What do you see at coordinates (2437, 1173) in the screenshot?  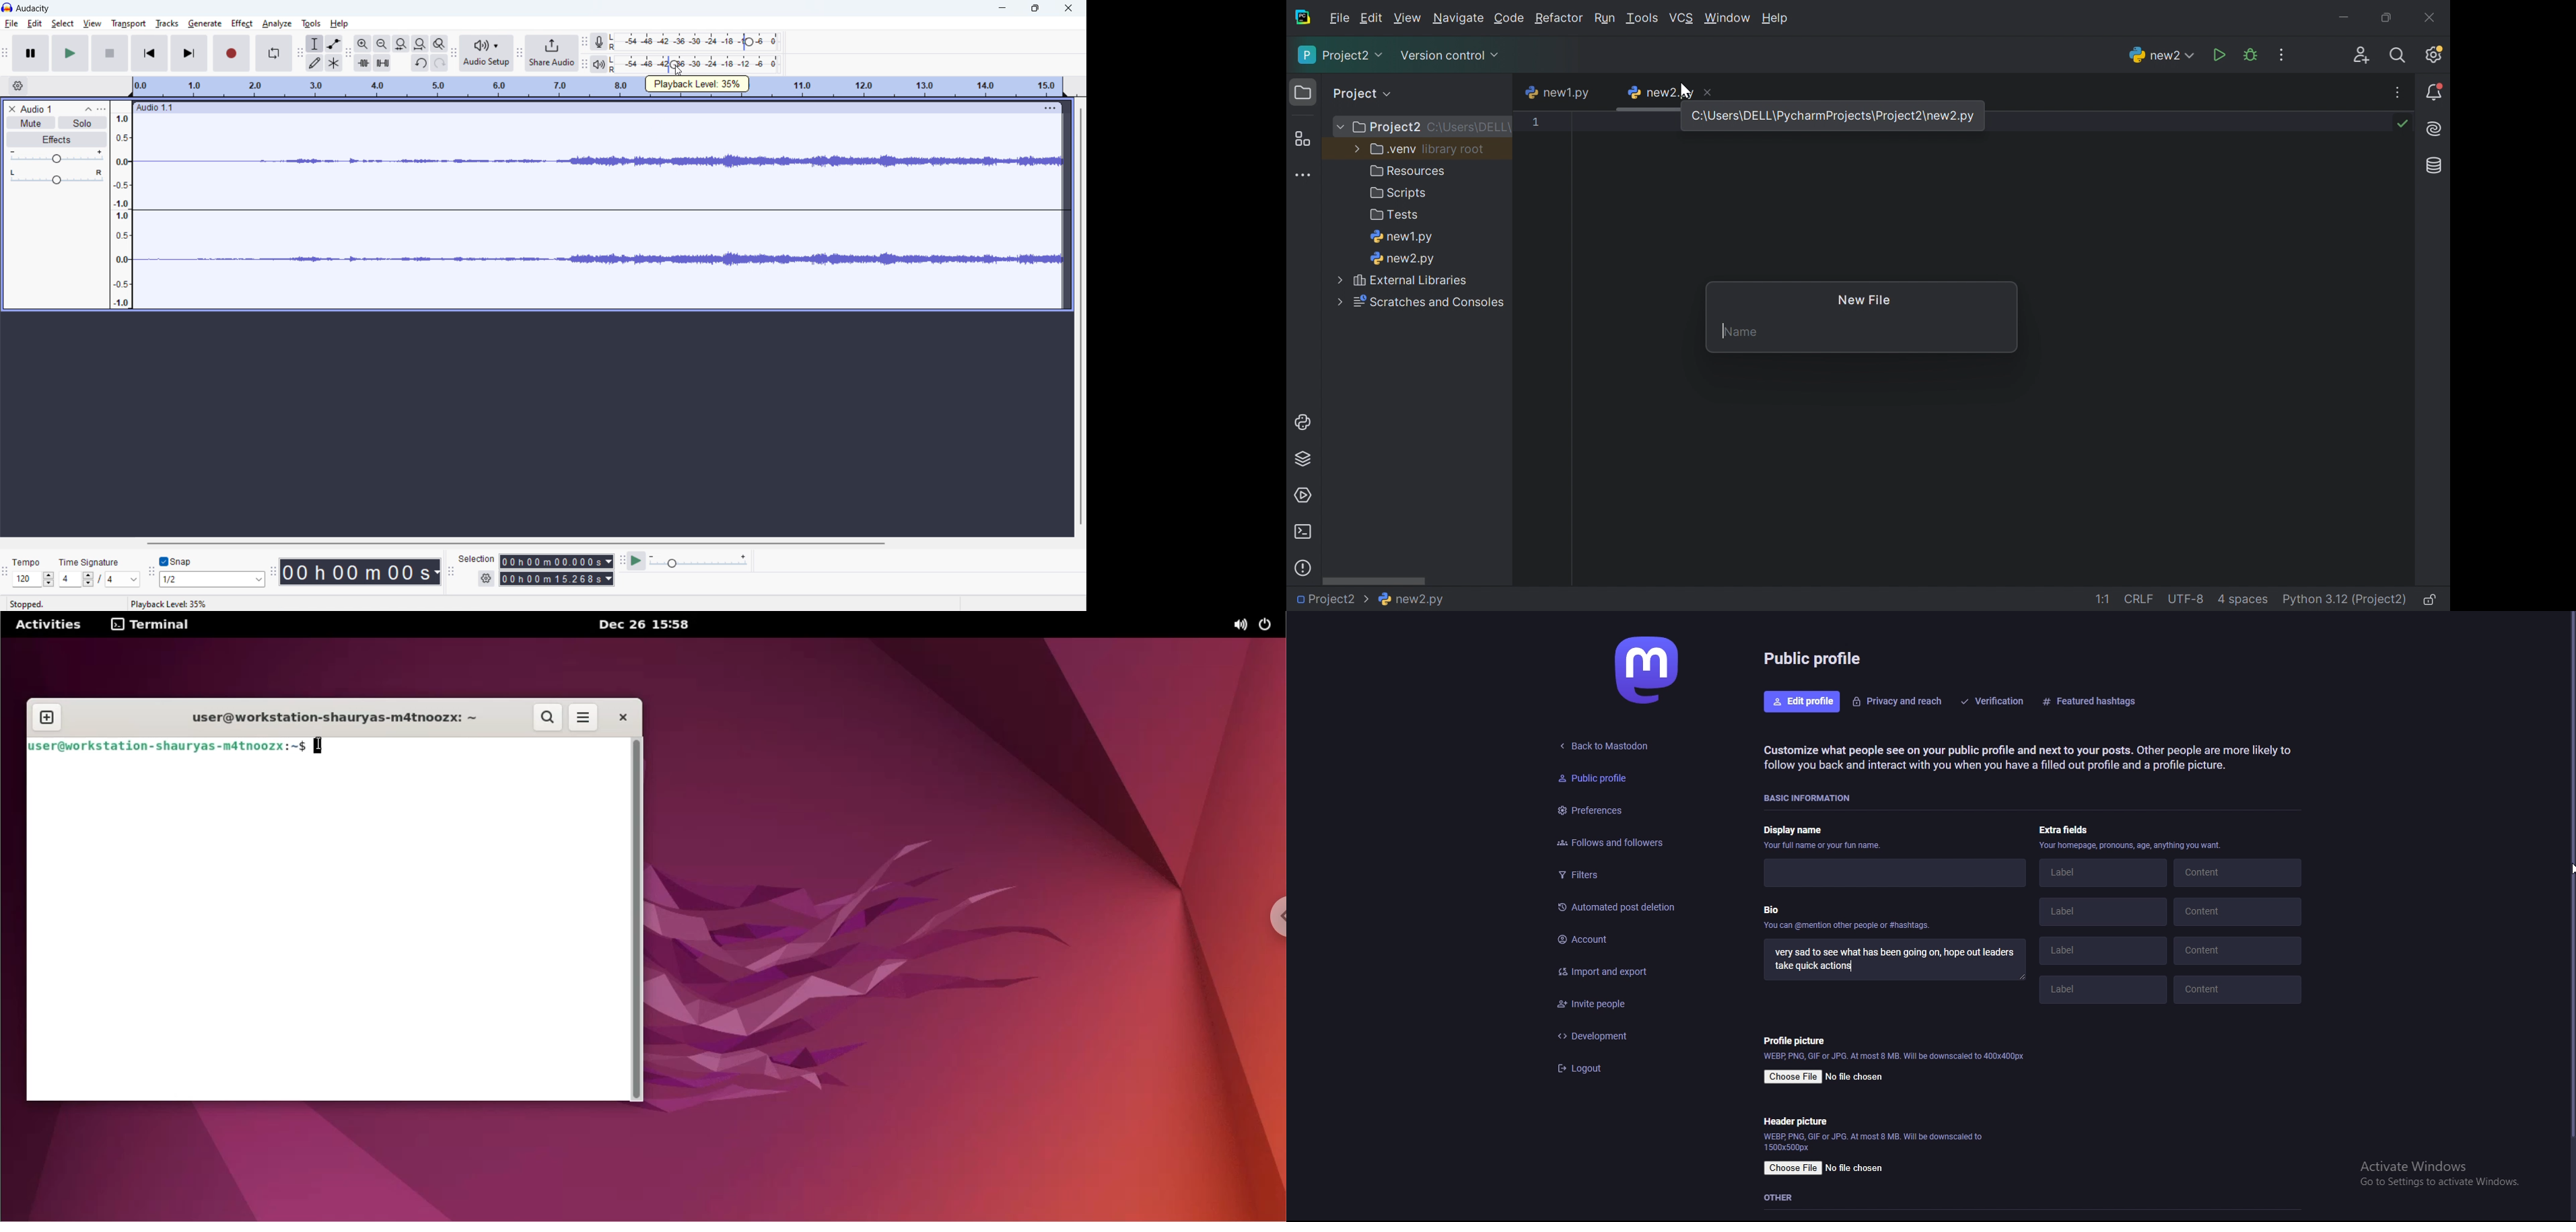 I see `windows activation prompt` at bounding box center [2437, 1173].